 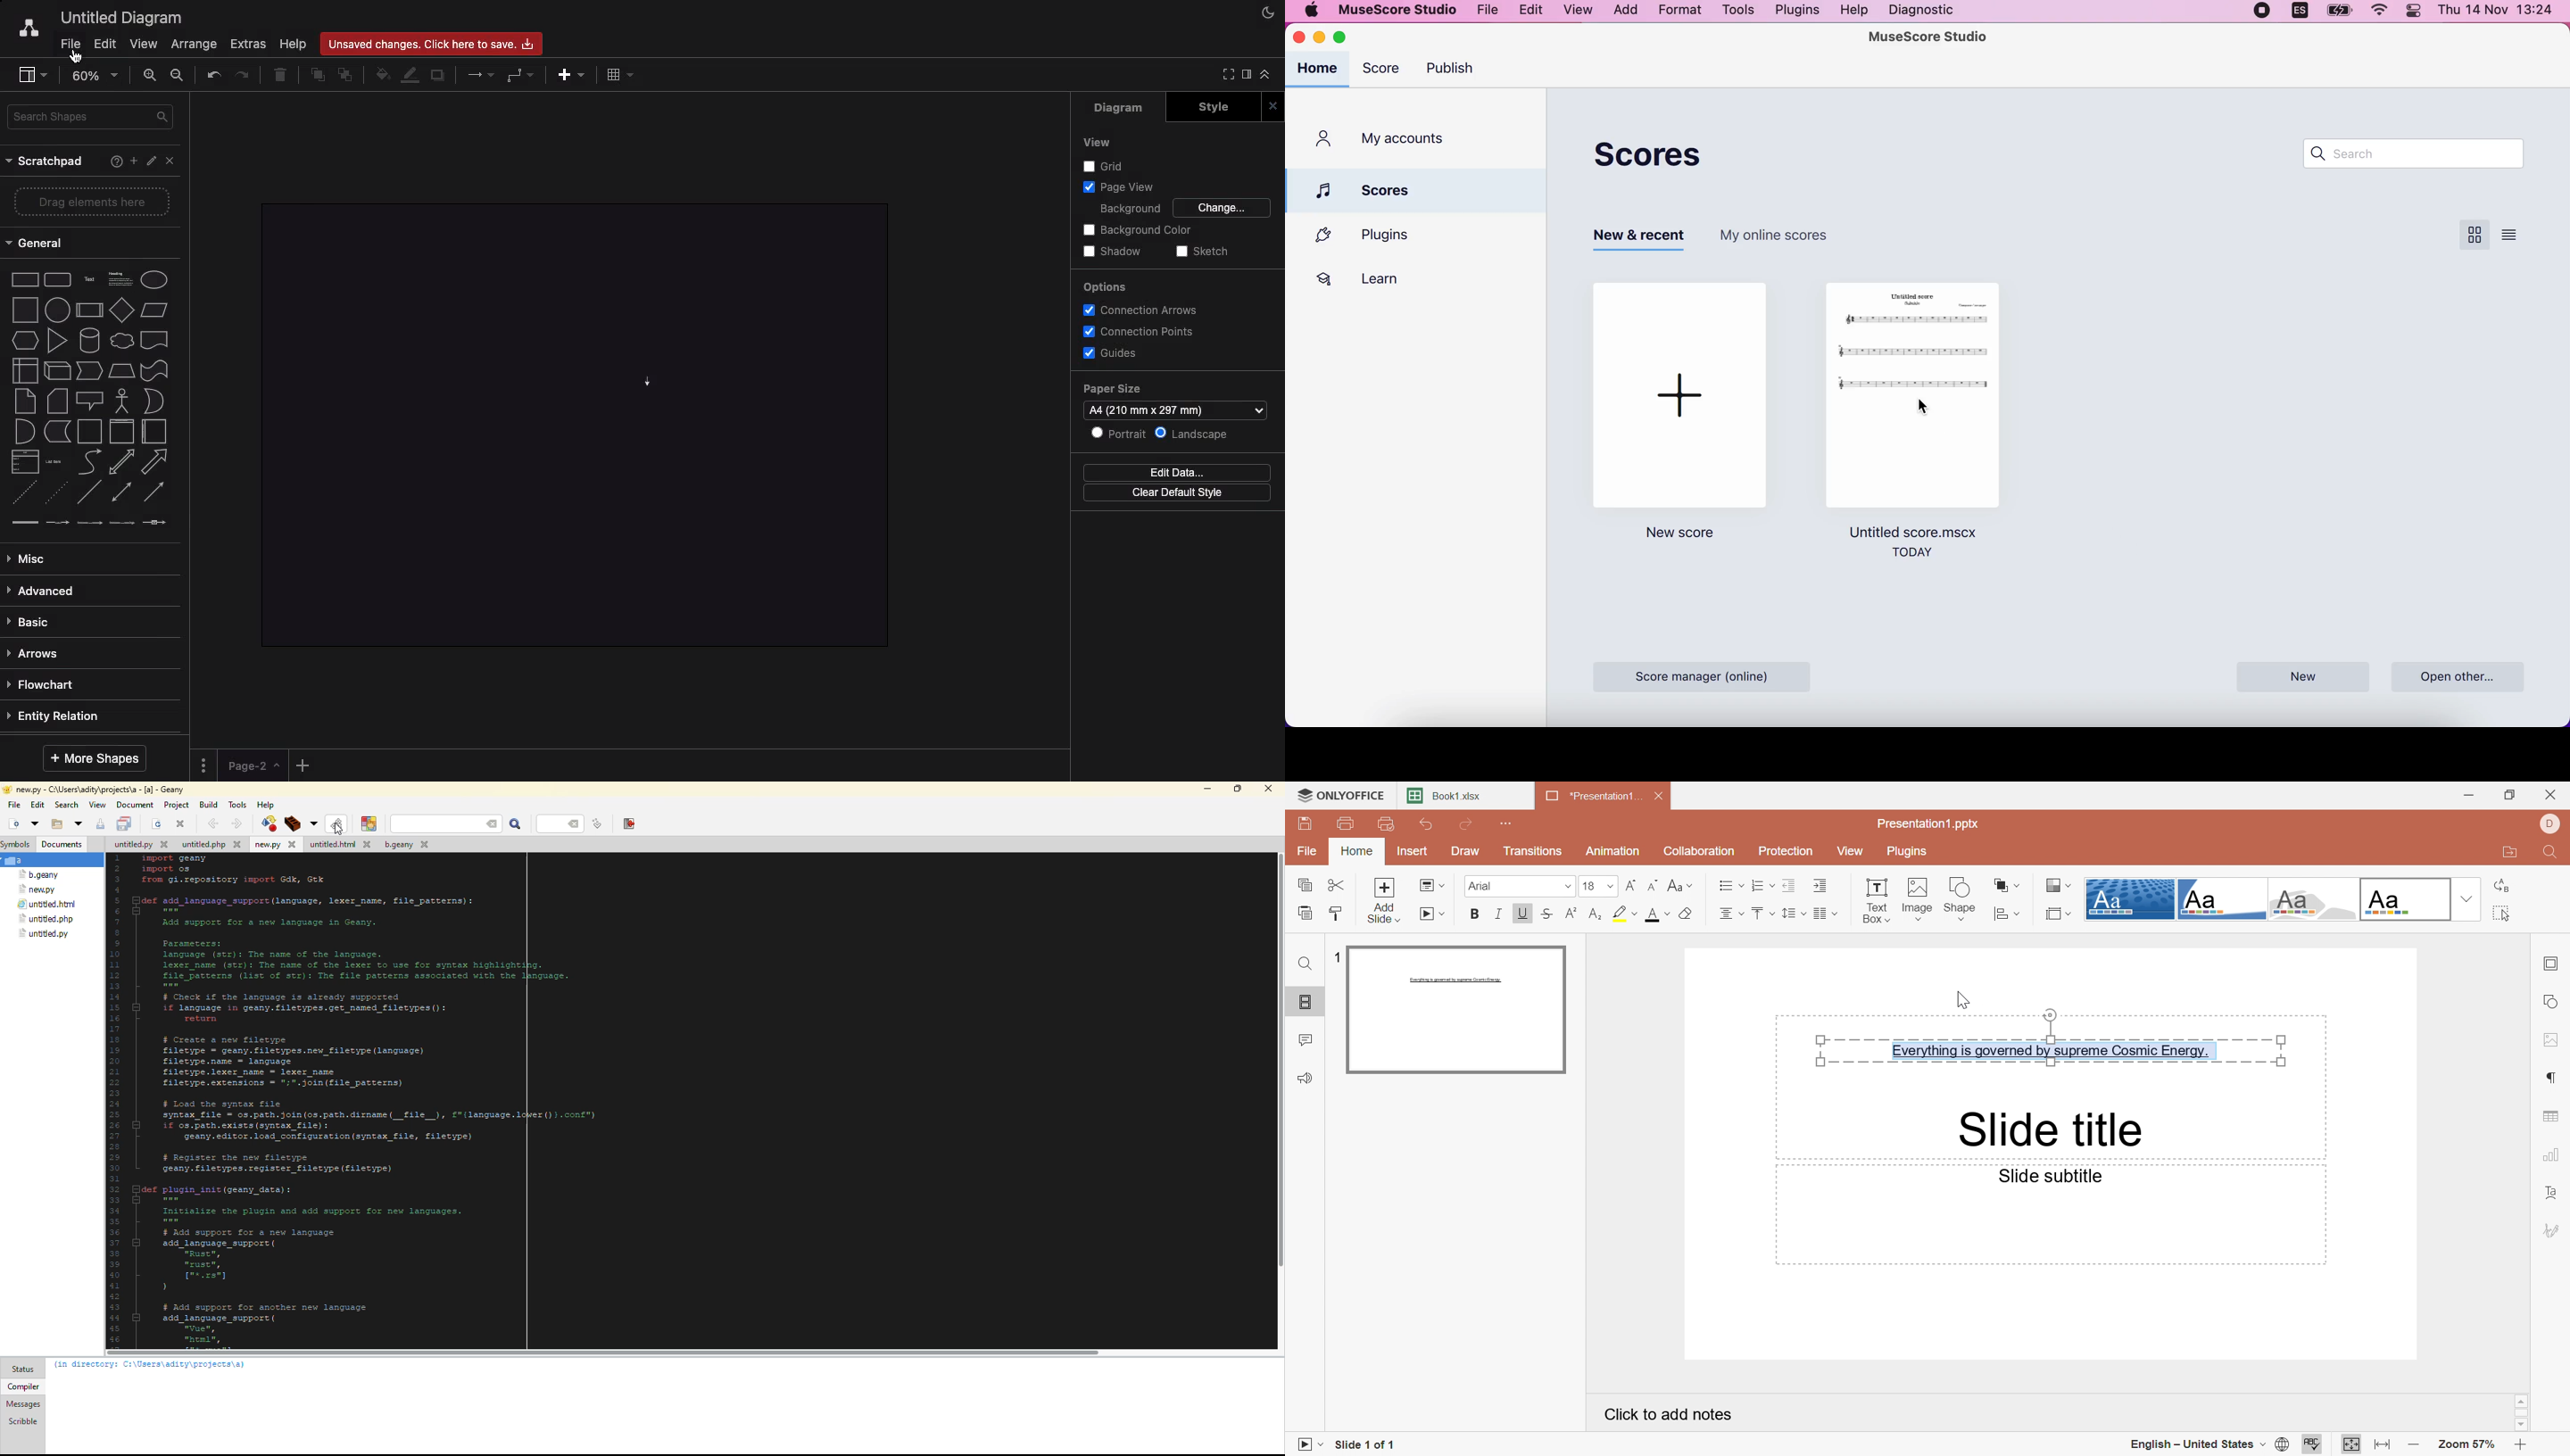 What do you see at coordinates (72, 56) in the screenshot?
I see `Cursor` at bounding box center [72, 56].